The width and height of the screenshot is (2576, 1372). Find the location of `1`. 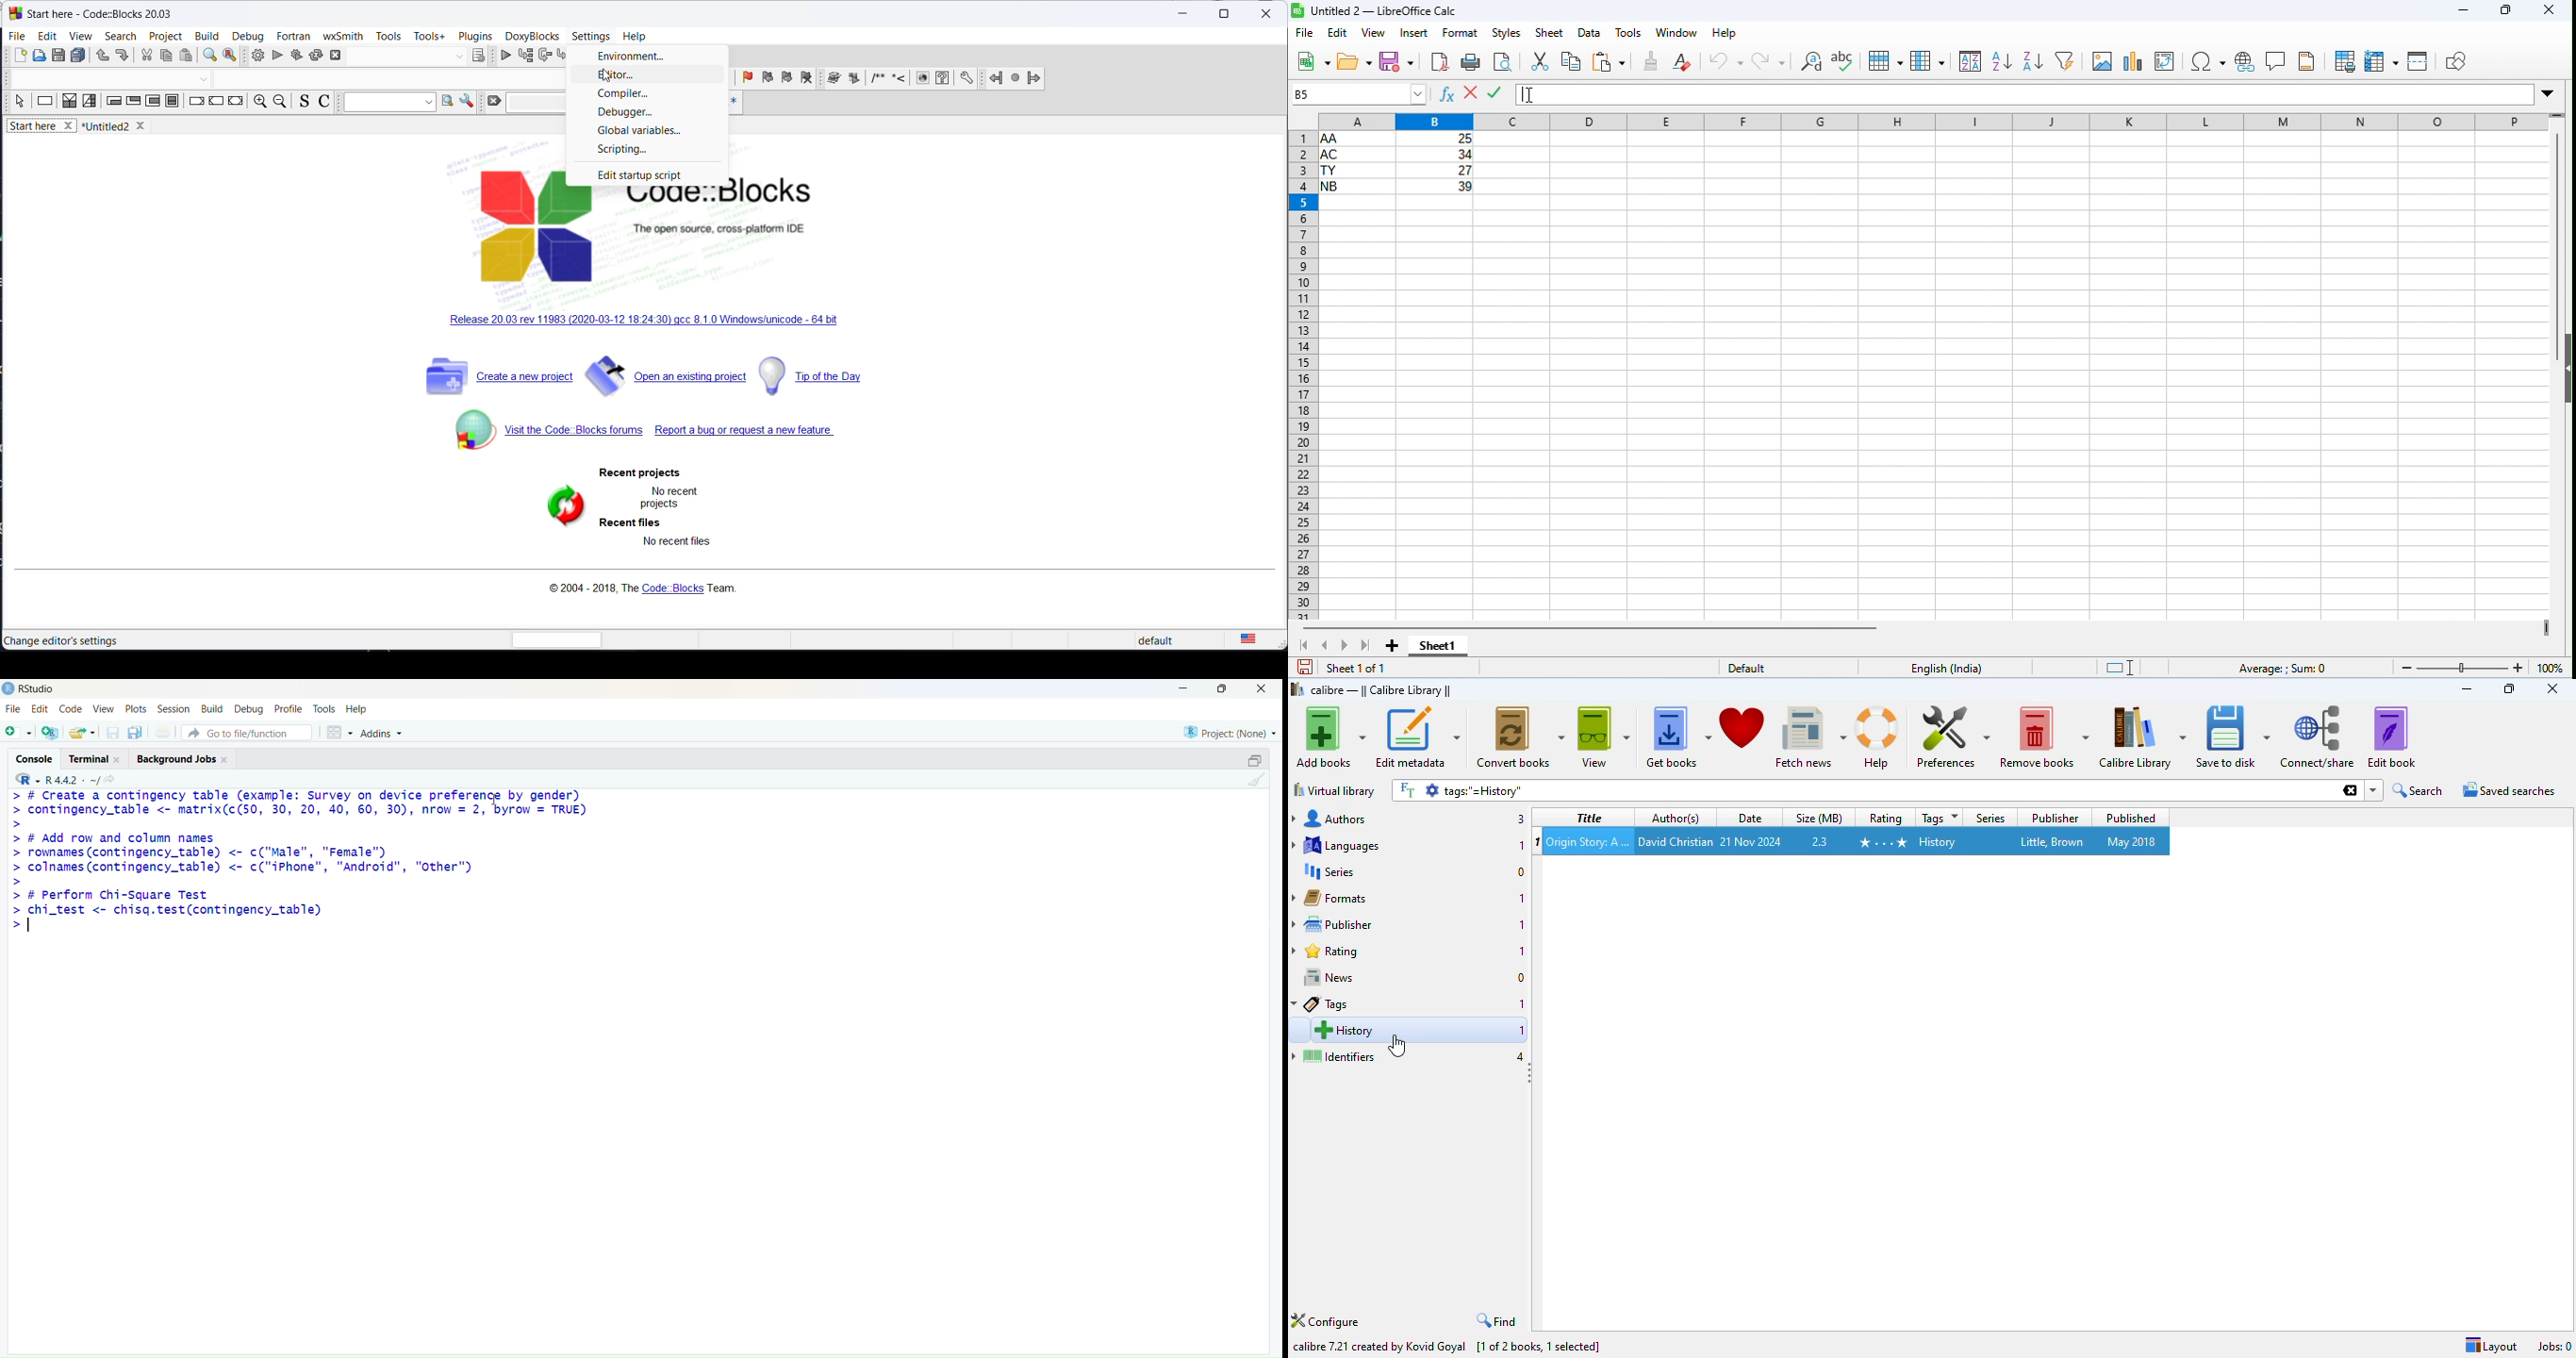

1 is located at coordinates (1523, 898).